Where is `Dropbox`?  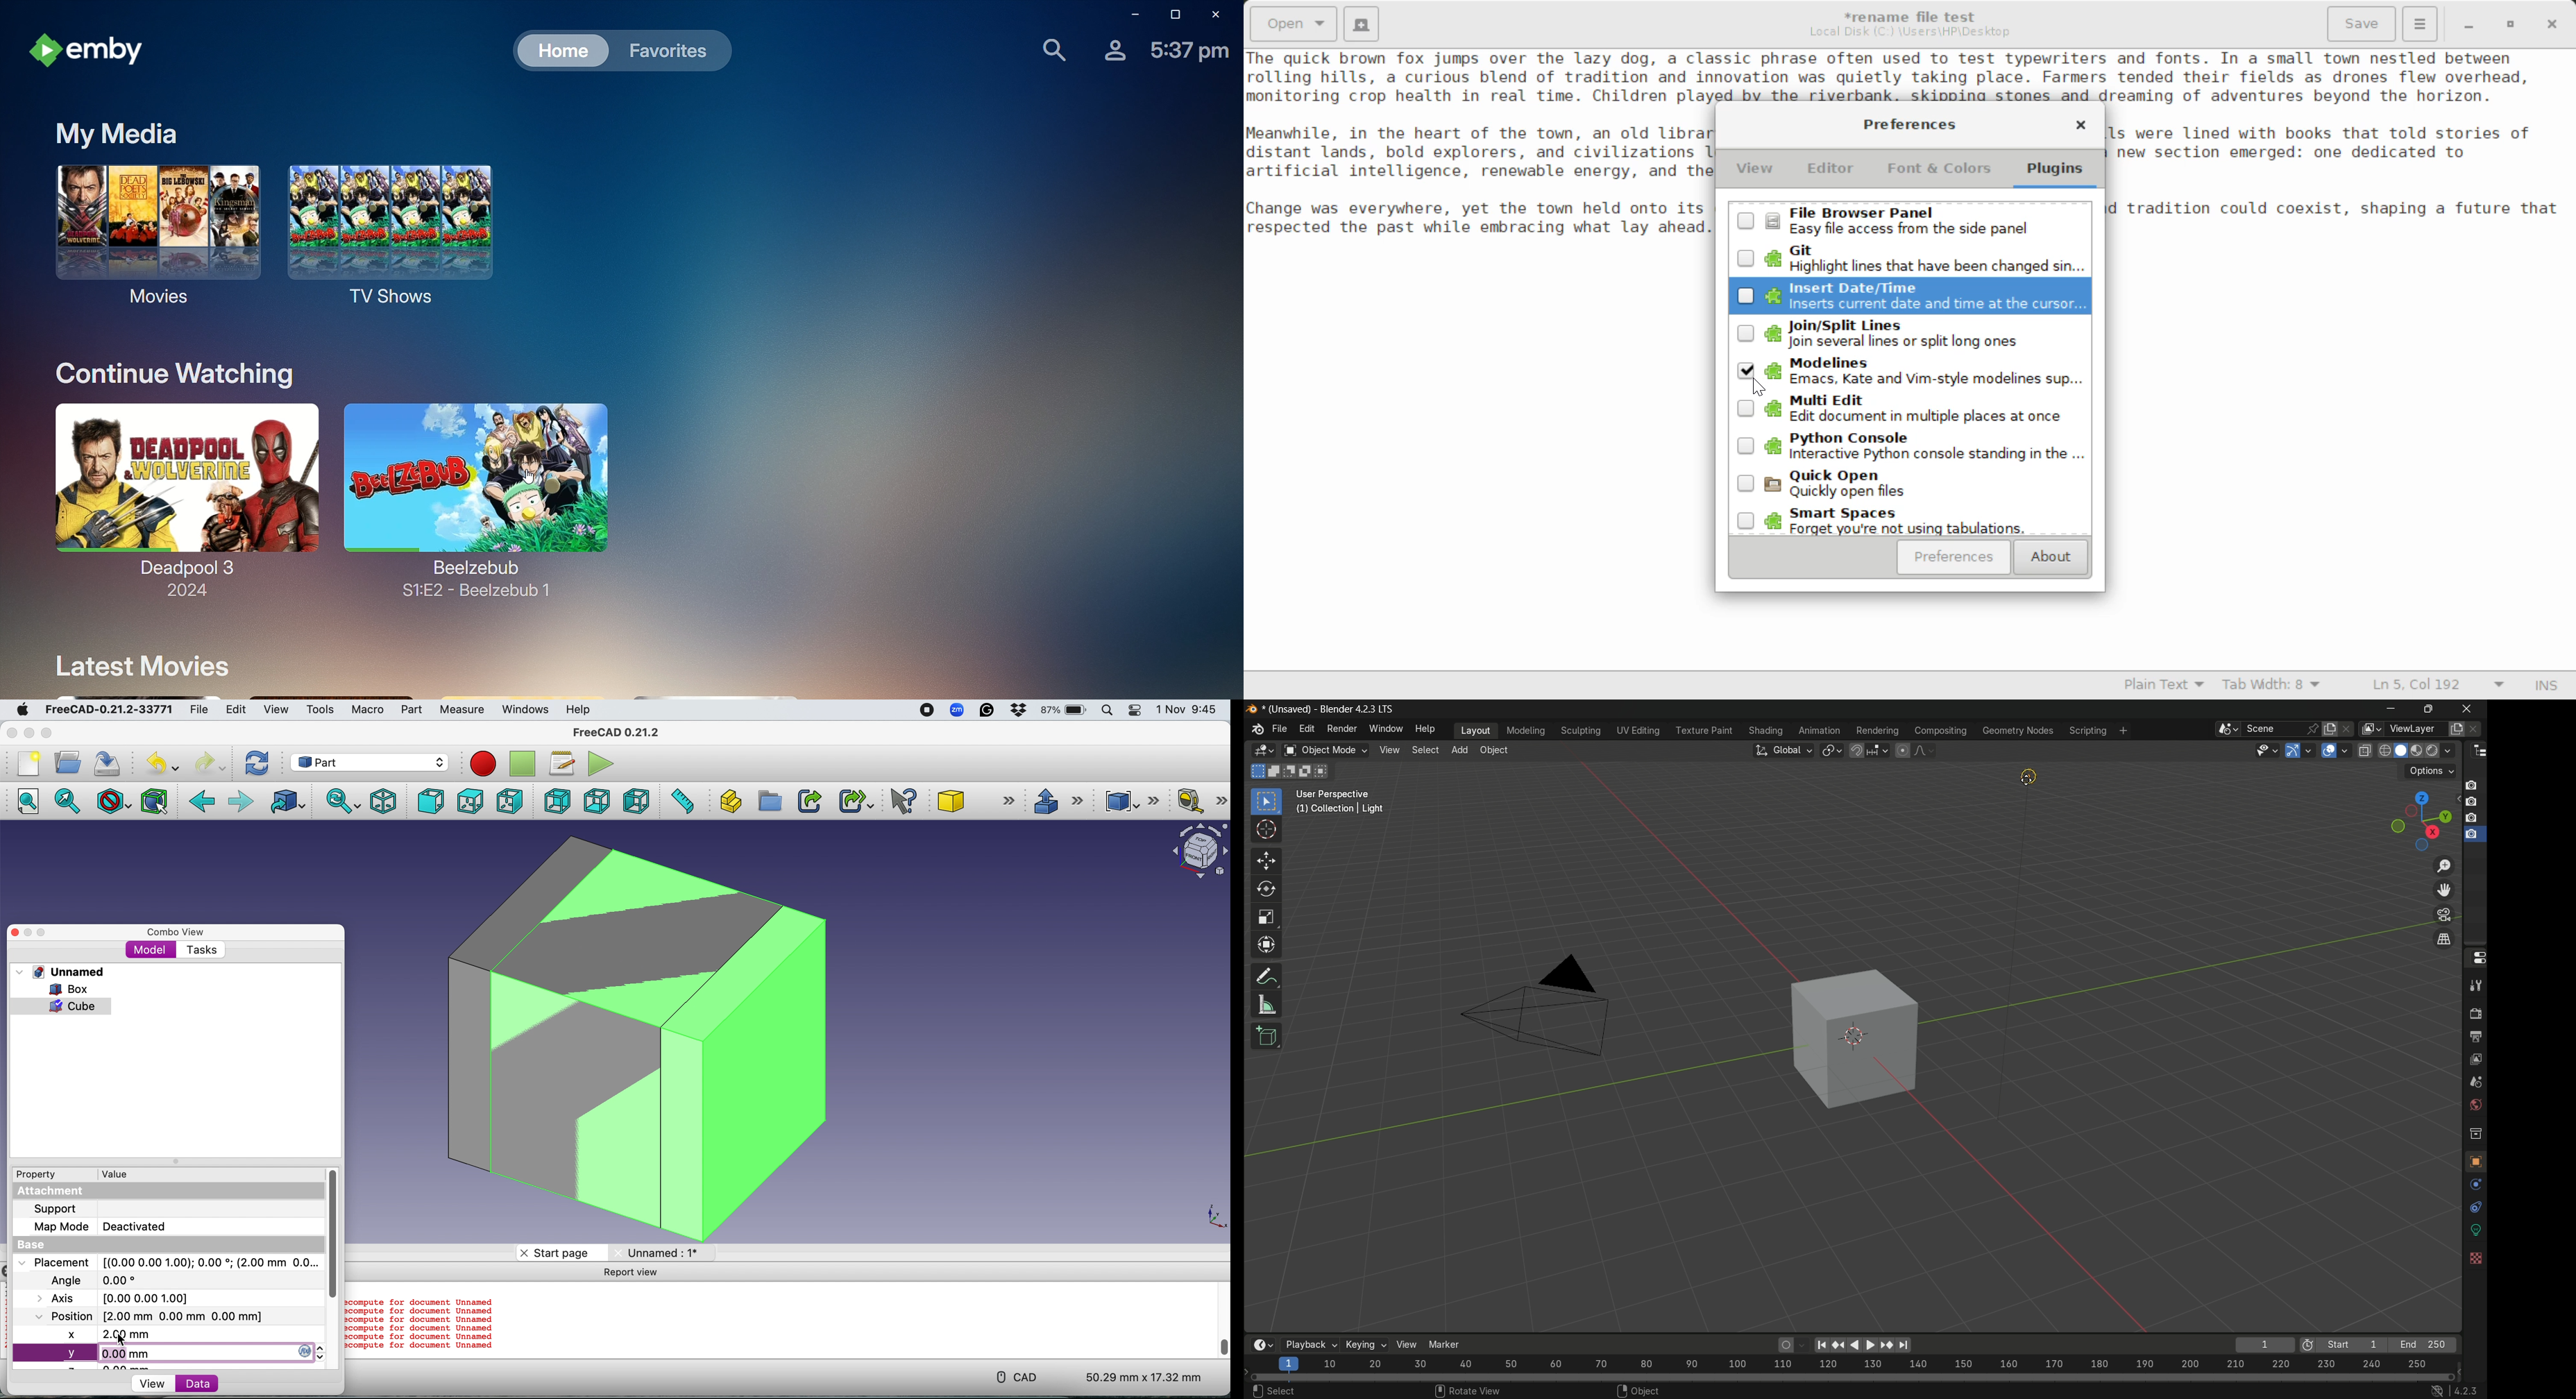 Dropbox is located at coordinates (1019, 711).